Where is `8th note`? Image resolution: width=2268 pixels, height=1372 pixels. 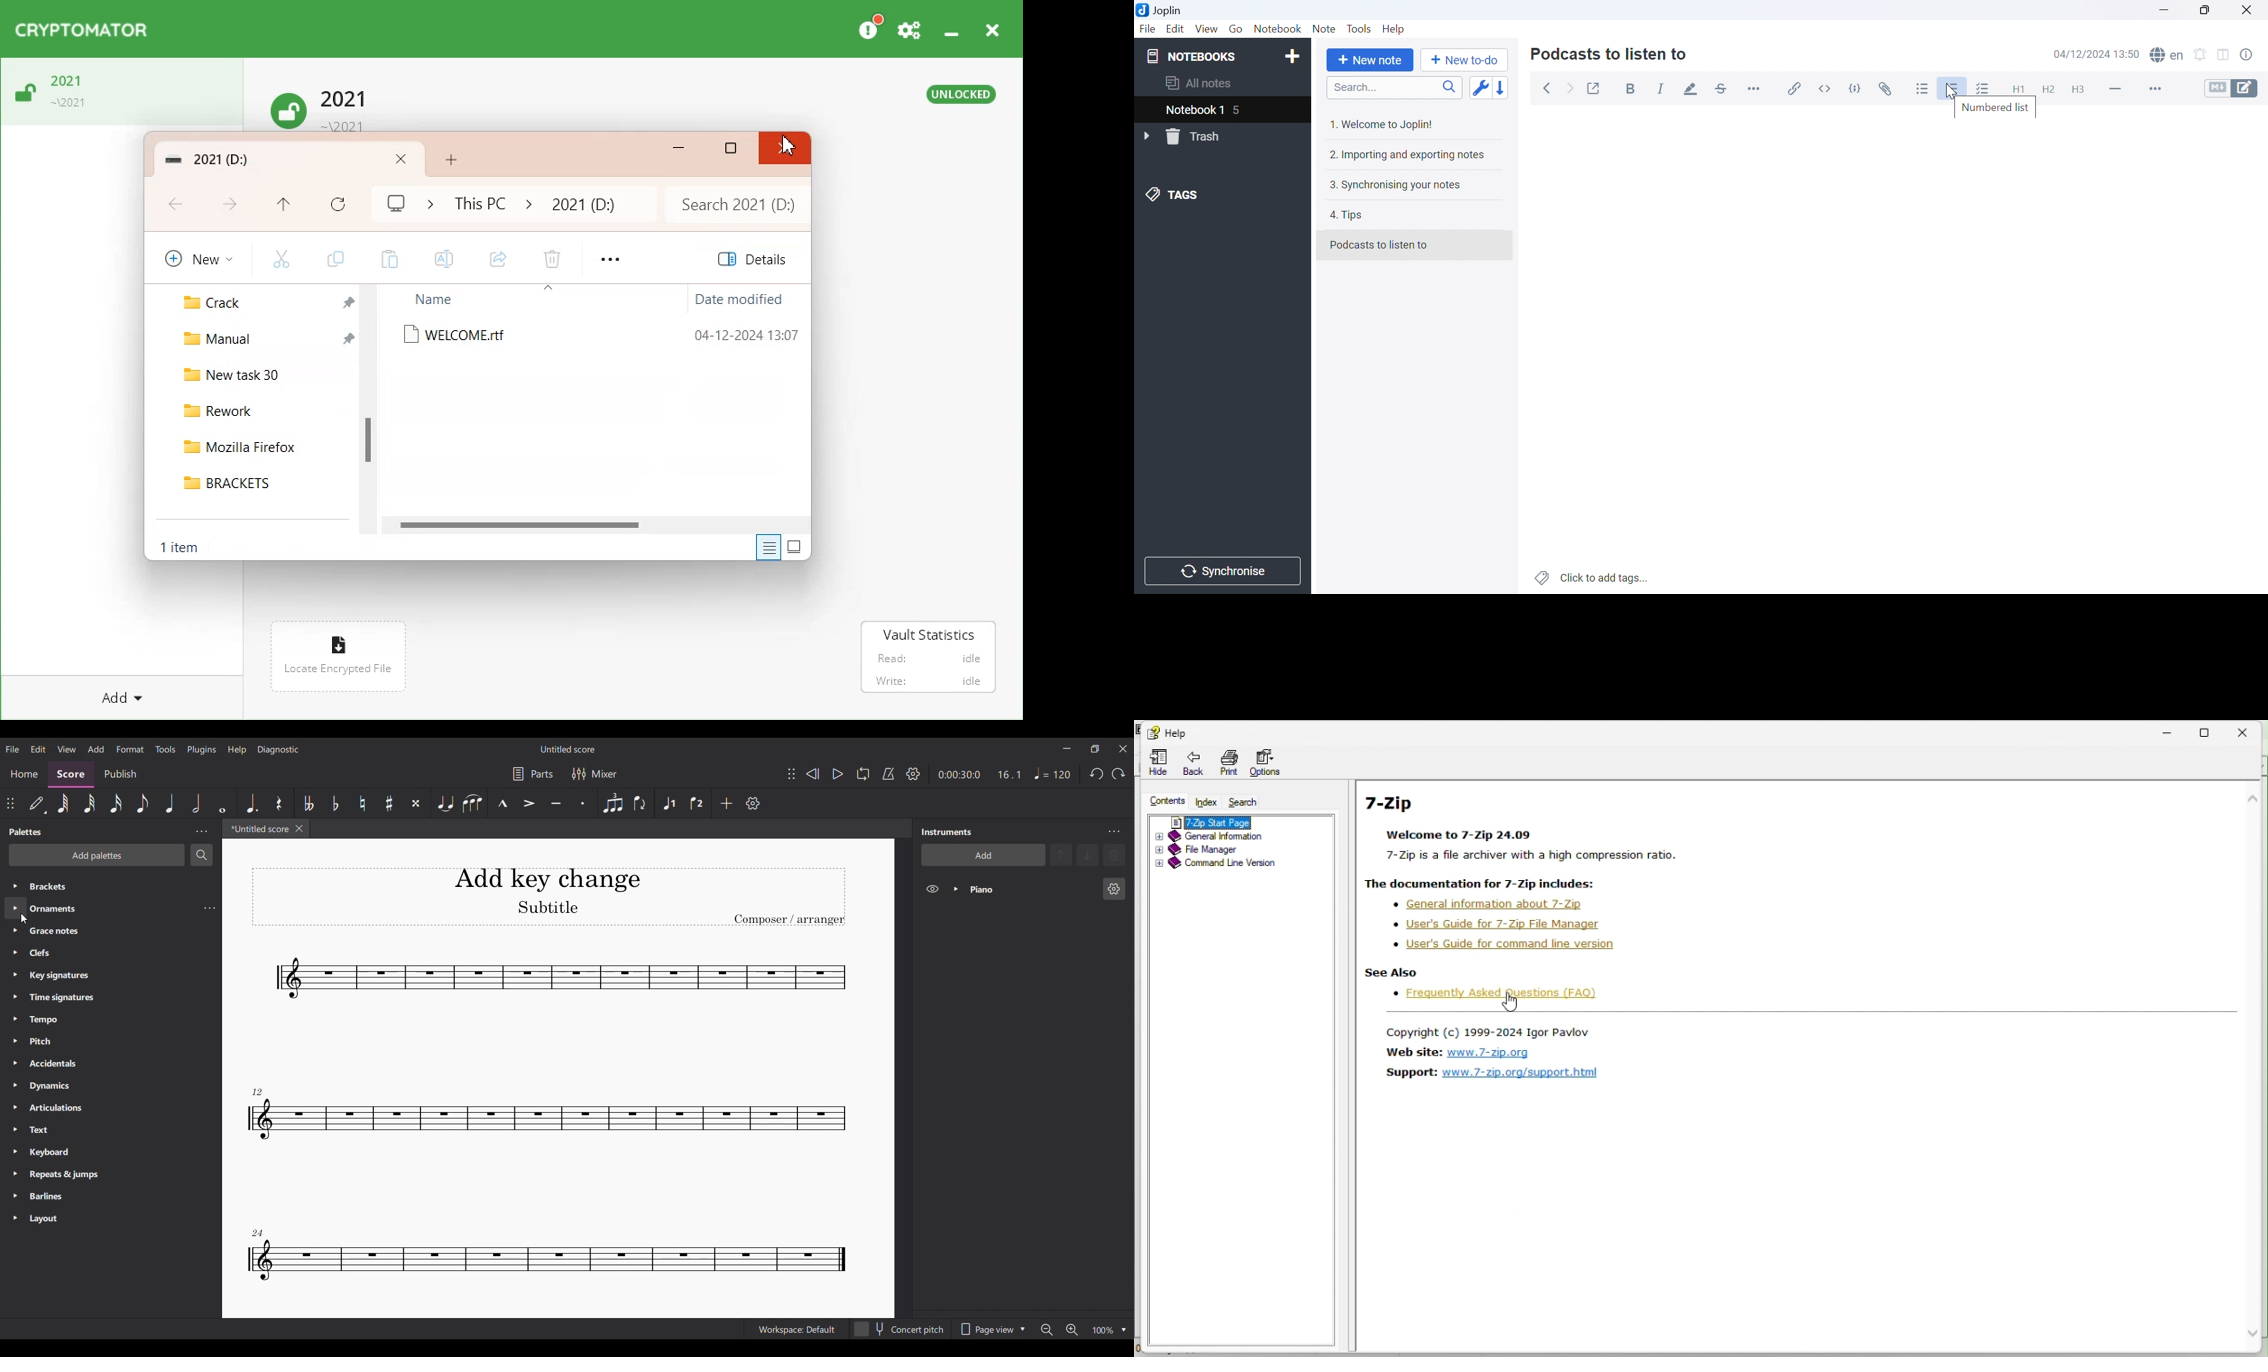
8th note is located at coordinates (142, 803).